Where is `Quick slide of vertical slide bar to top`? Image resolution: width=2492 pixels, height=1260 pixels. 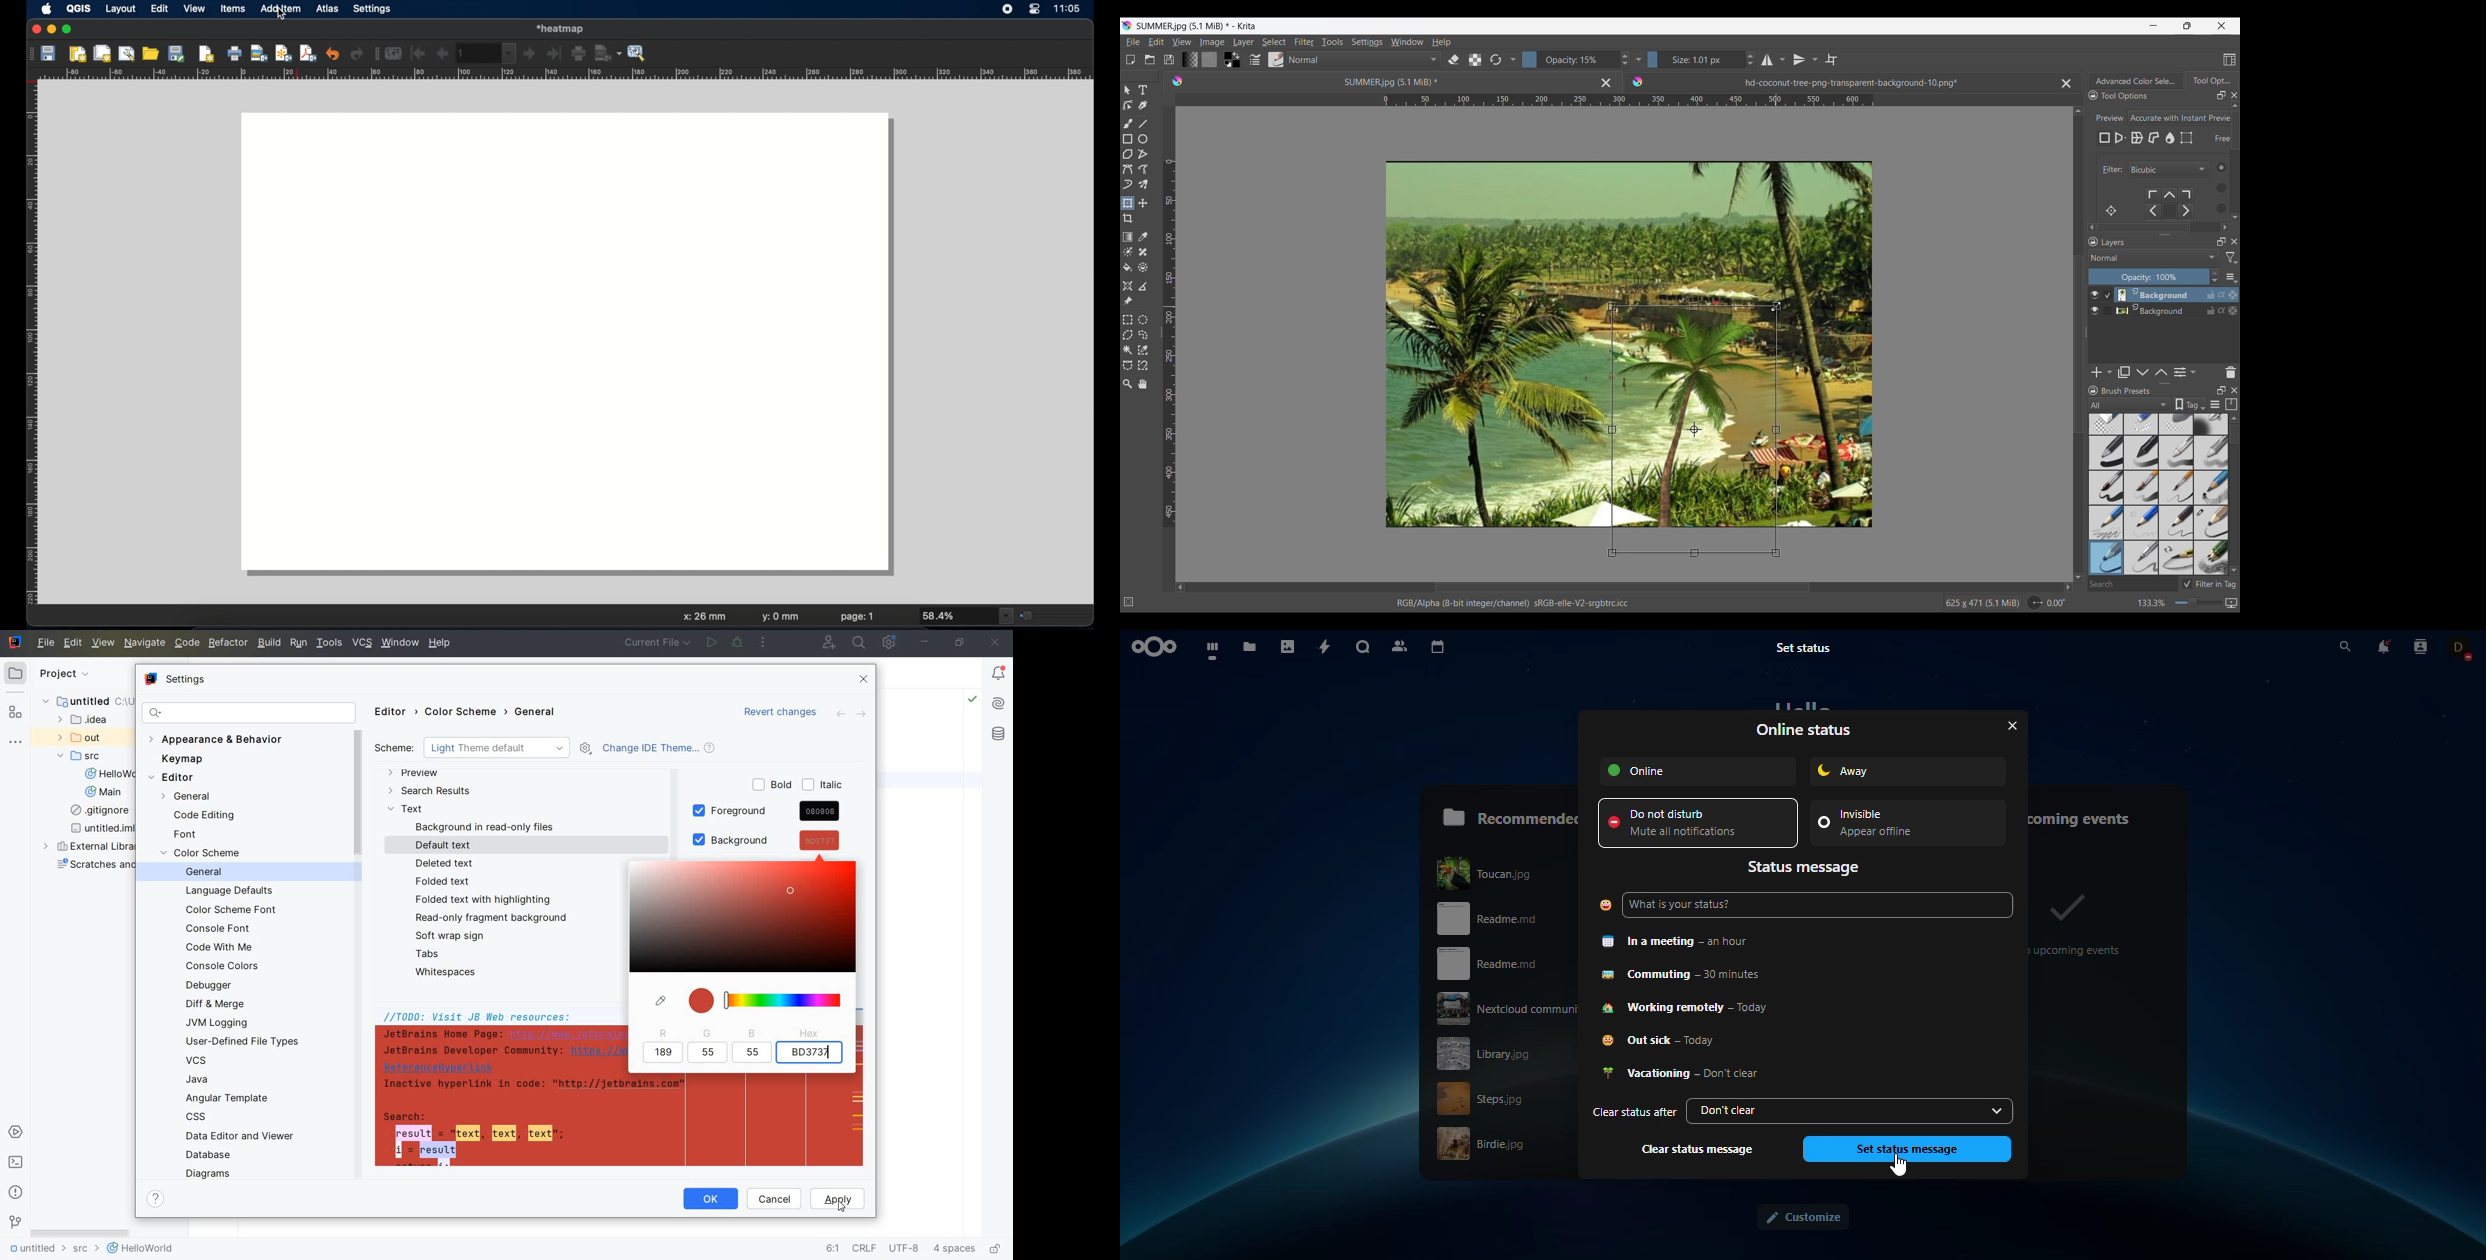 Quick slide of vertical slide bar to top is located at coordinates (2235, 106).